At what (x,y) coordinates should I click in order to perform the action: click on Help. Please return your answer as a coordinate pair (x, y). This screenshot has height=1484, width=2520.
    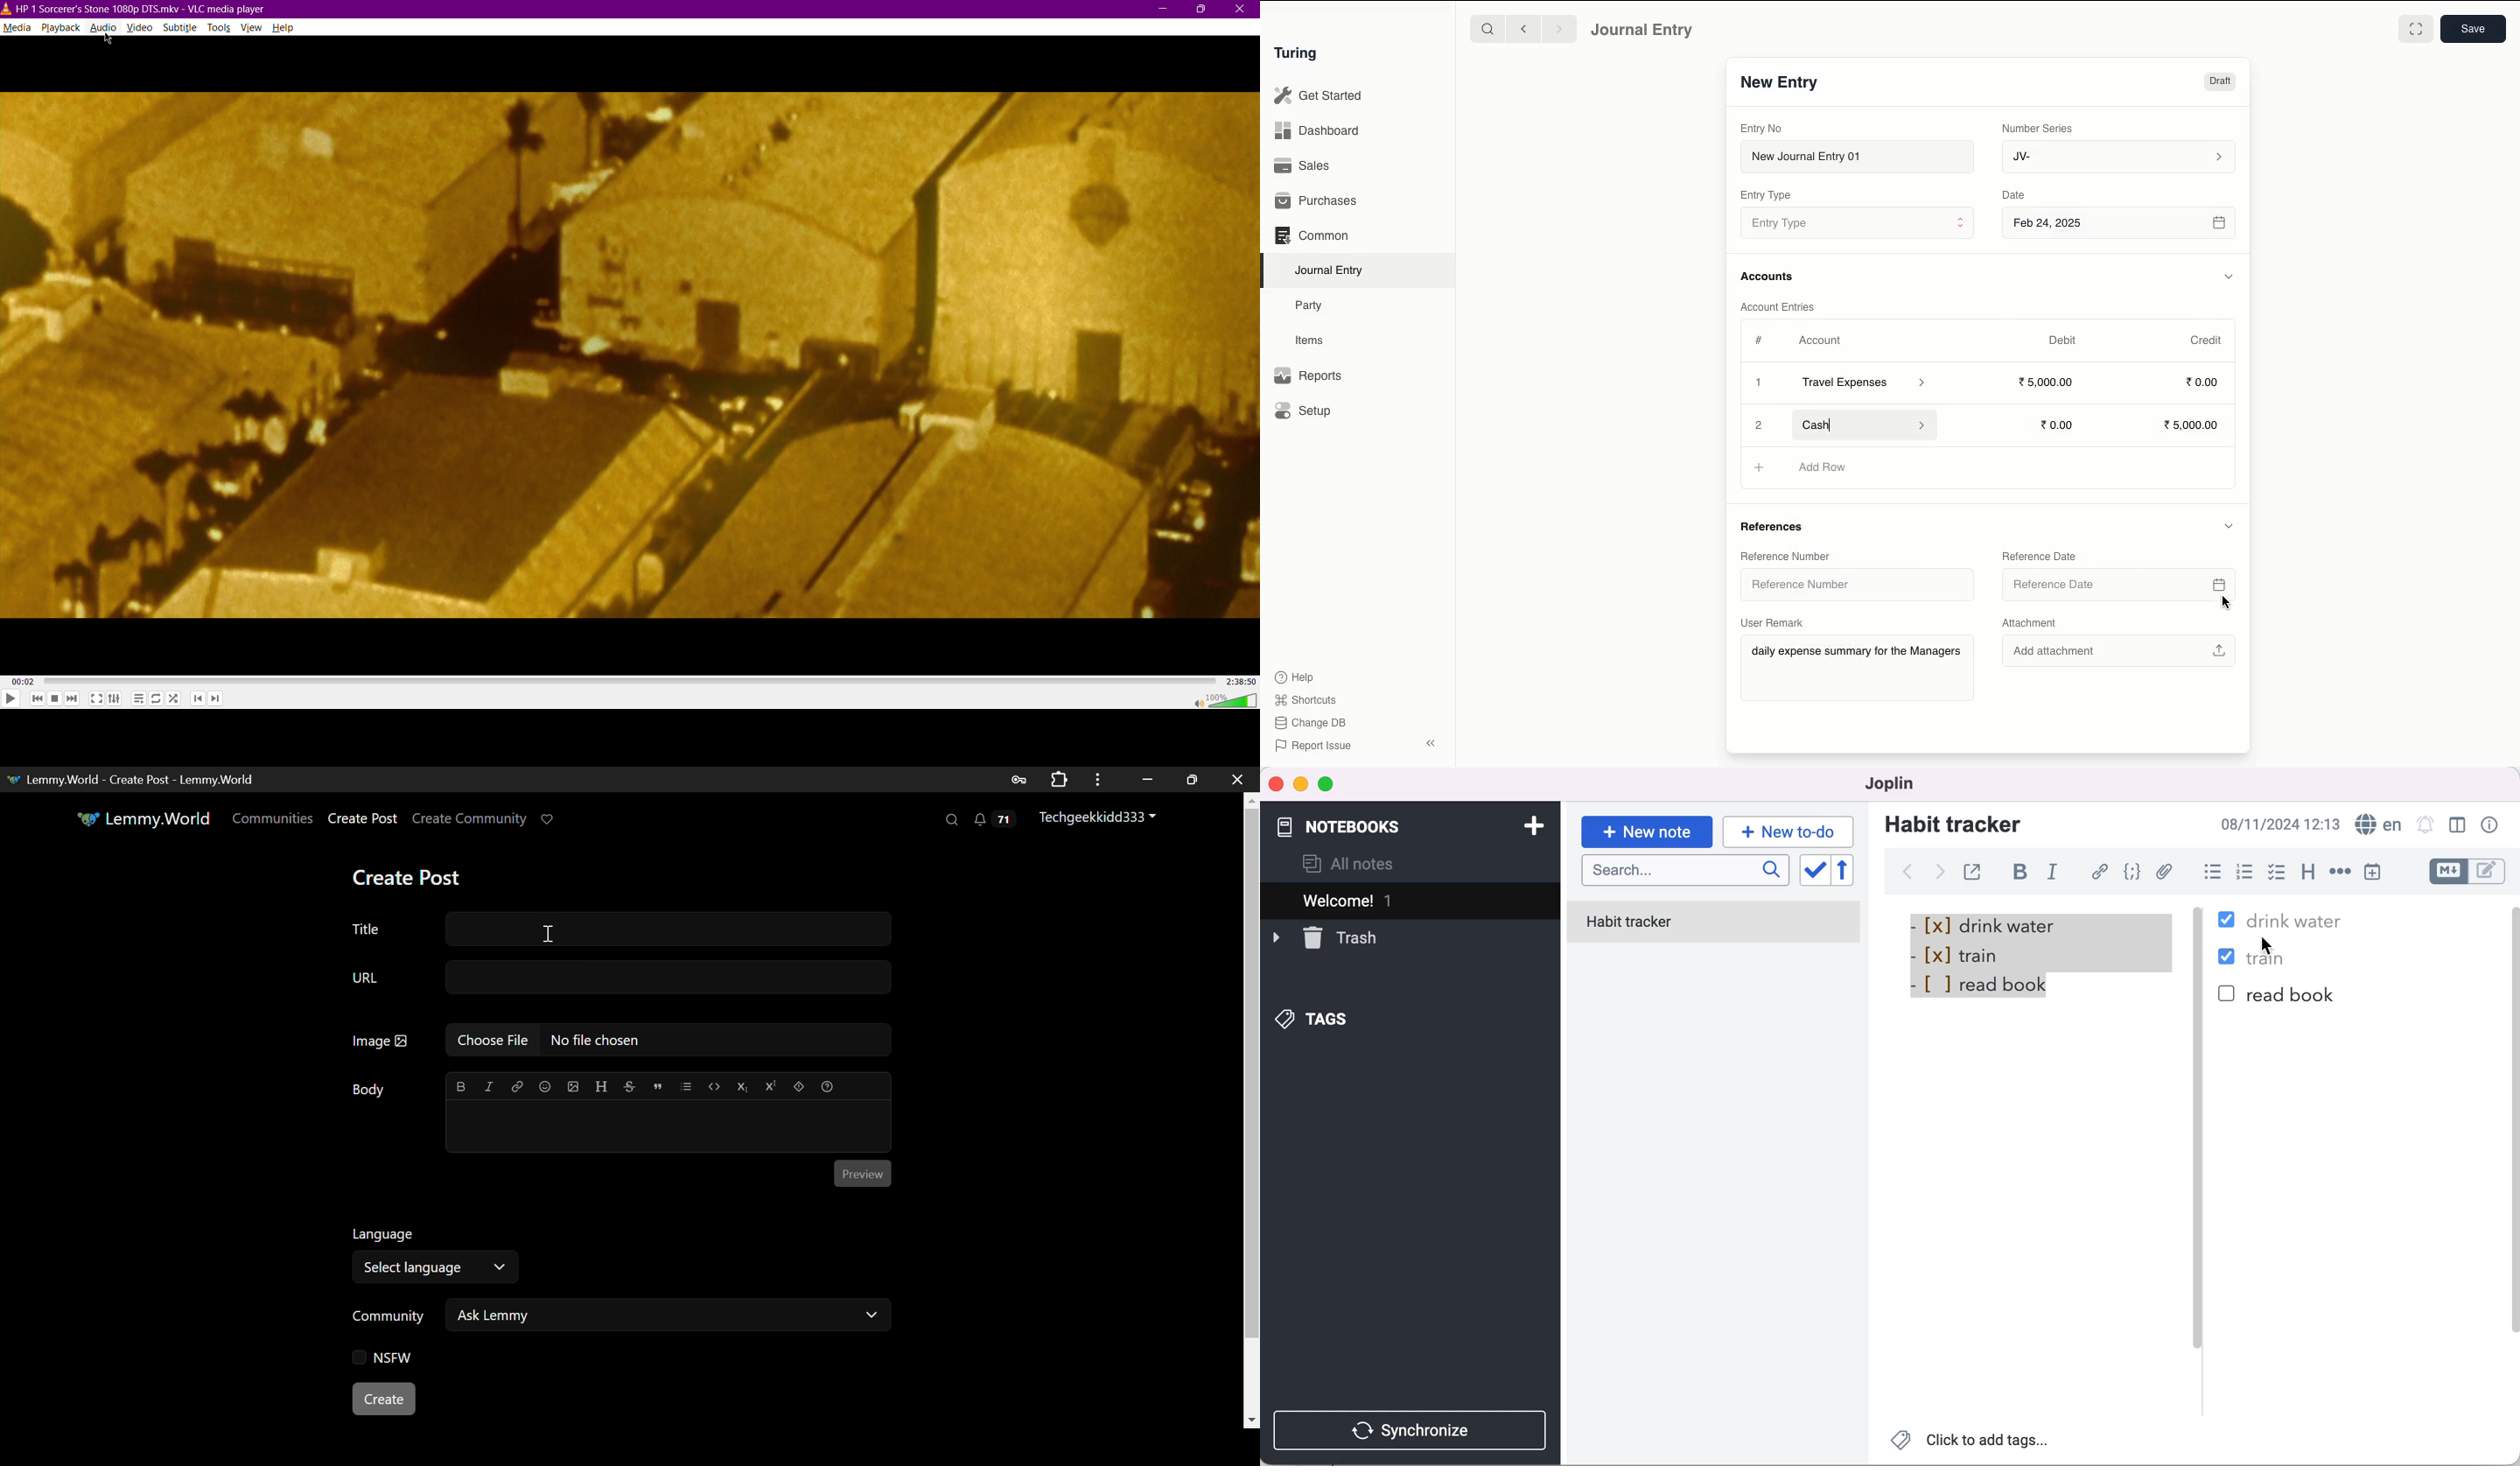
    Looking at the image, I should click on (1295, 677).